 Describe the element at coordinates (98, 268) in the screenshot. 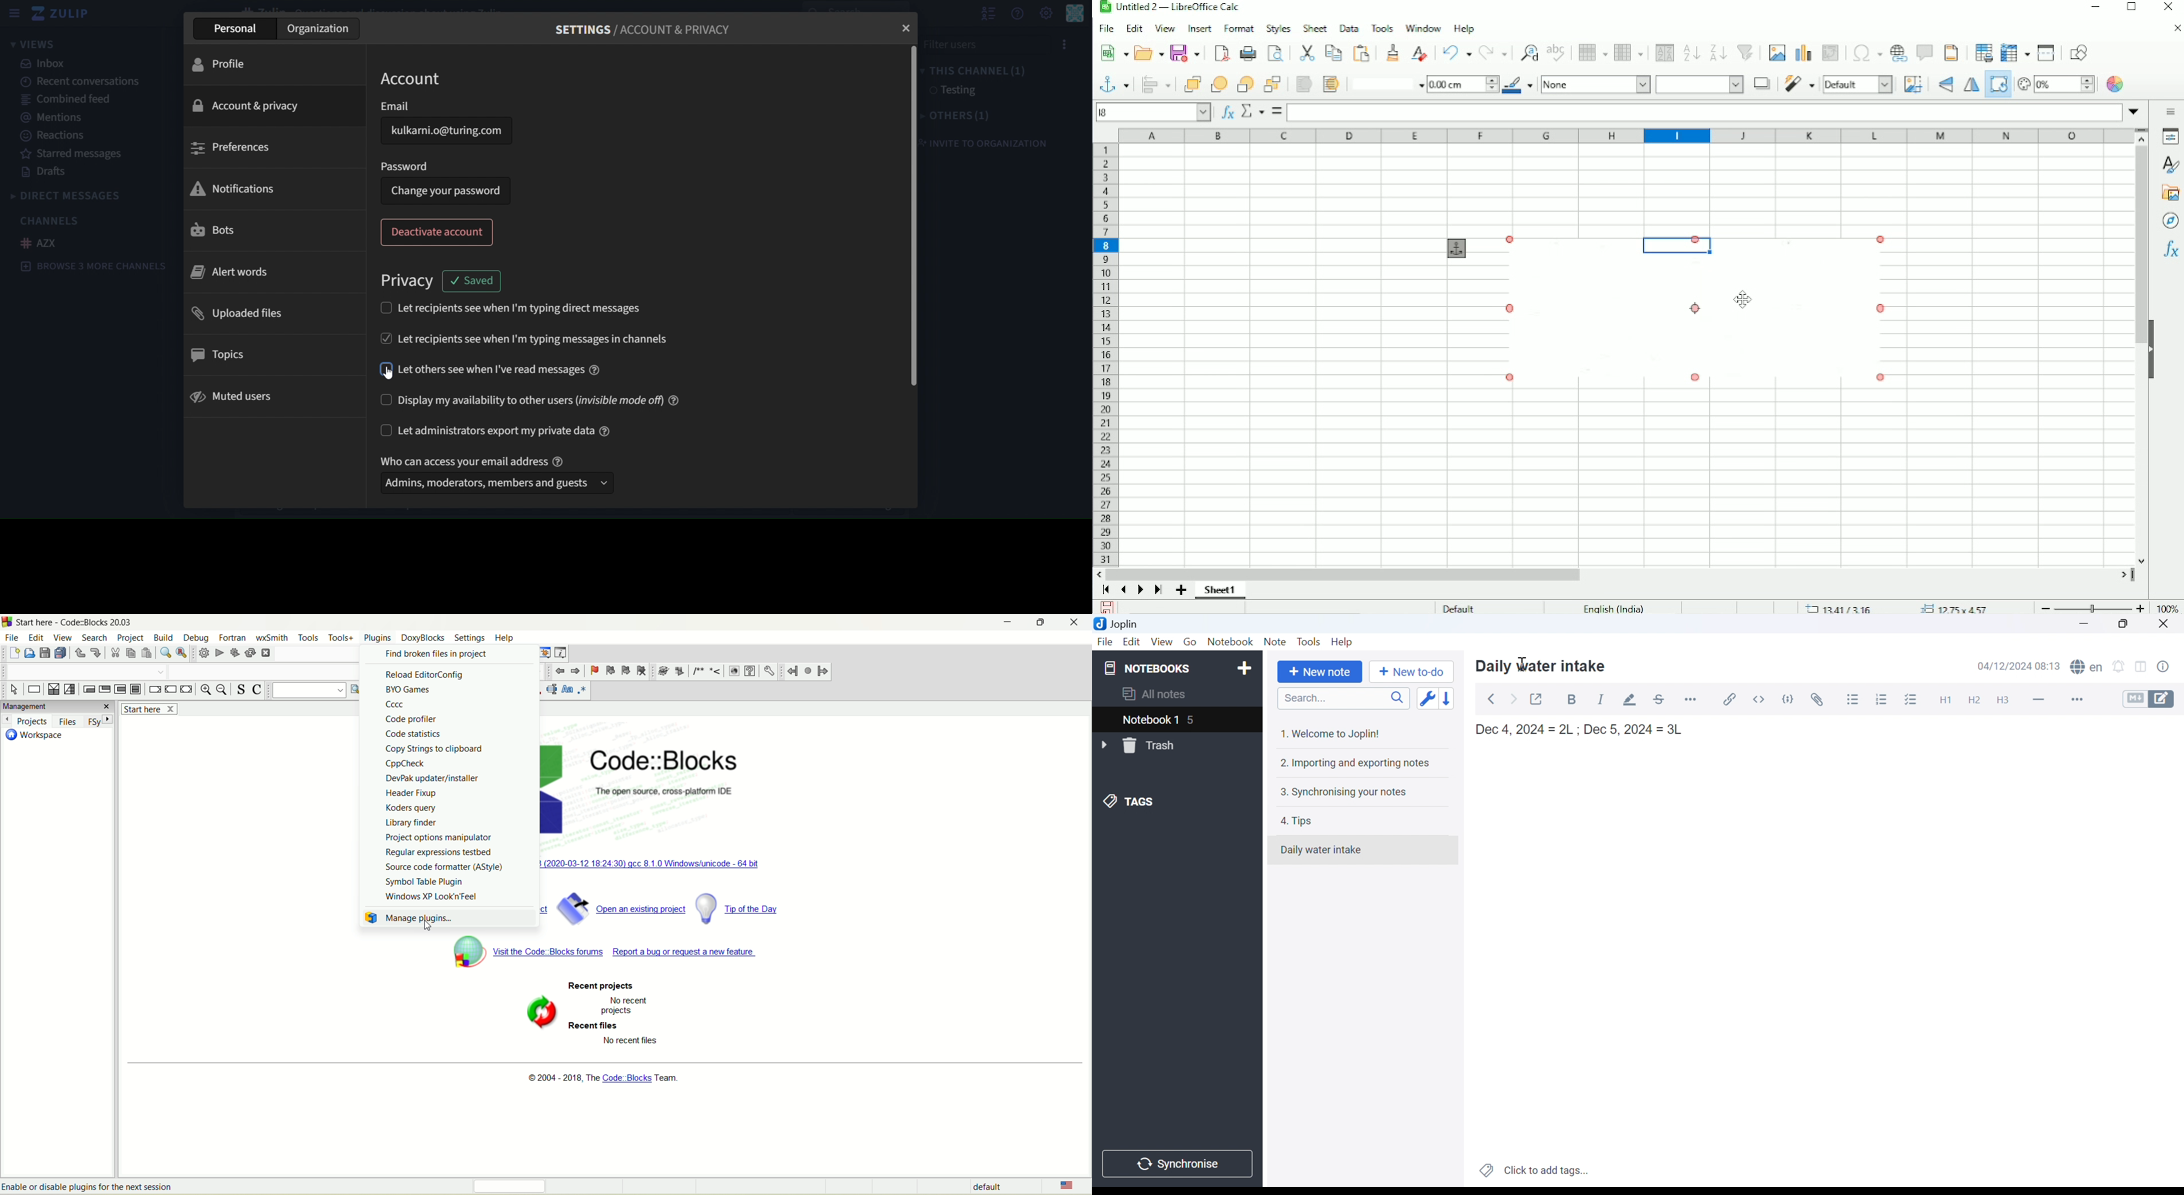

I see `Browse 3 more channels` at that location.